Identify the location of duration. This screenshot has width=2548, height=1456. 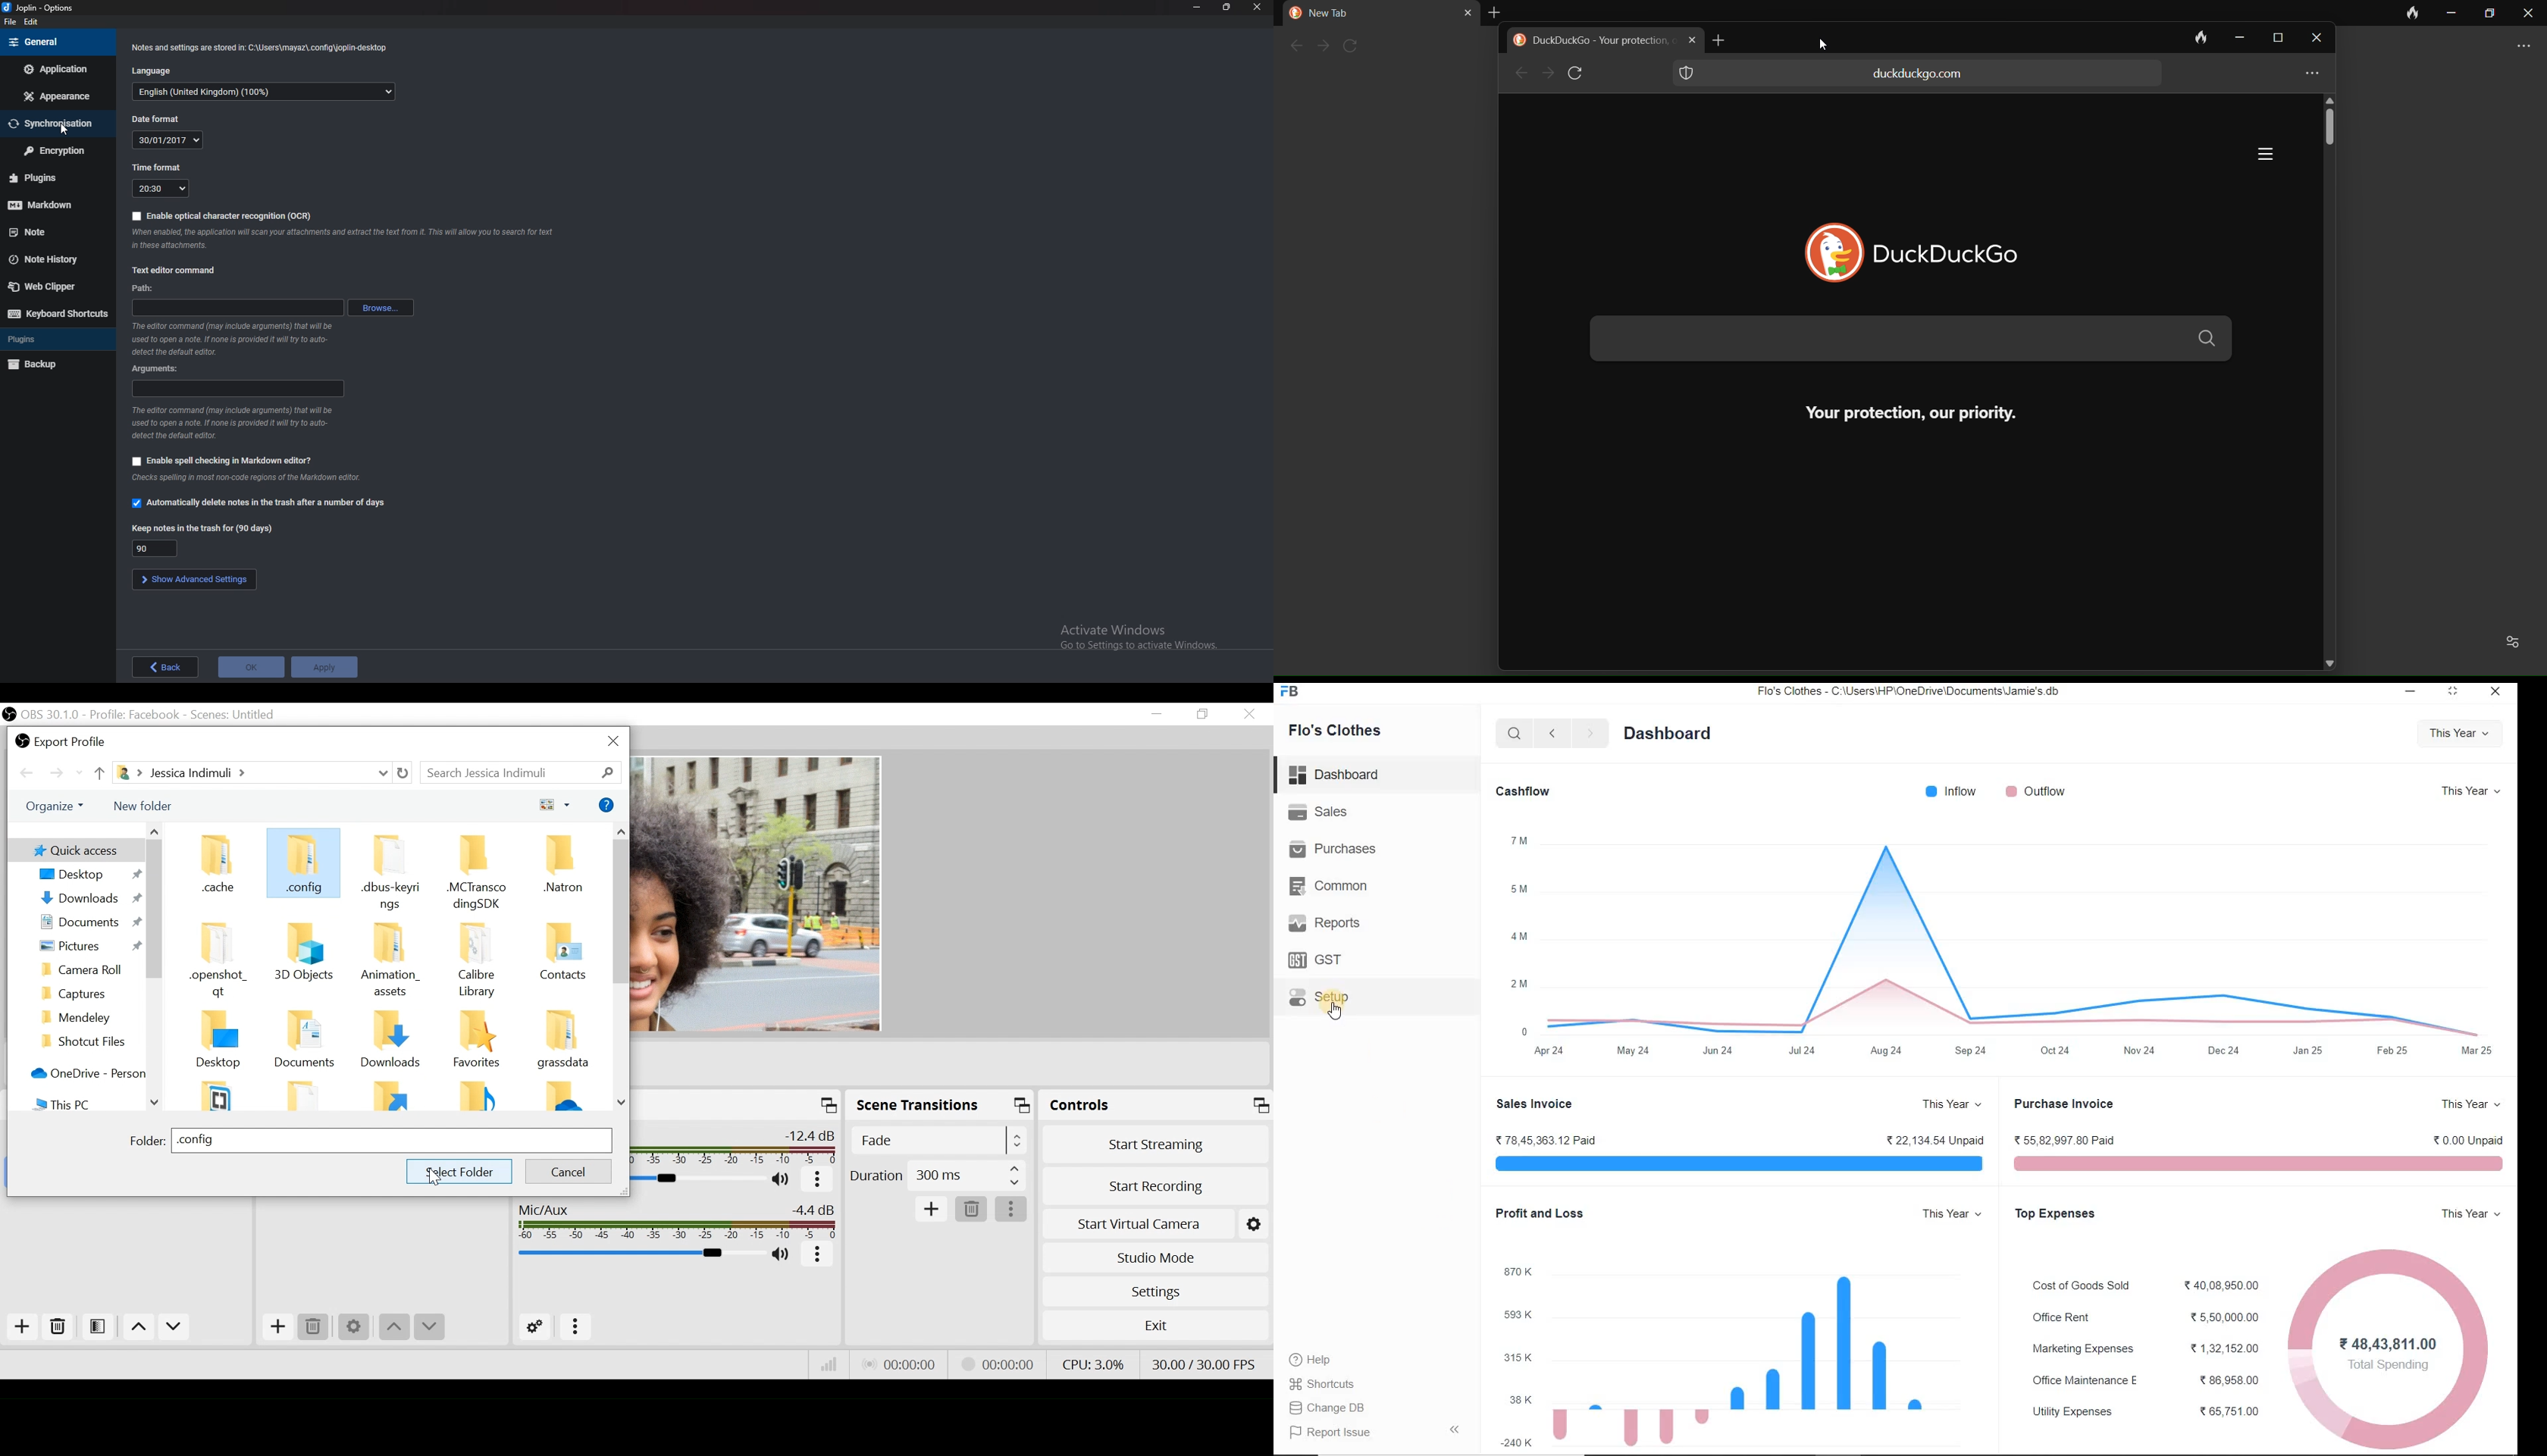
(156, 548).